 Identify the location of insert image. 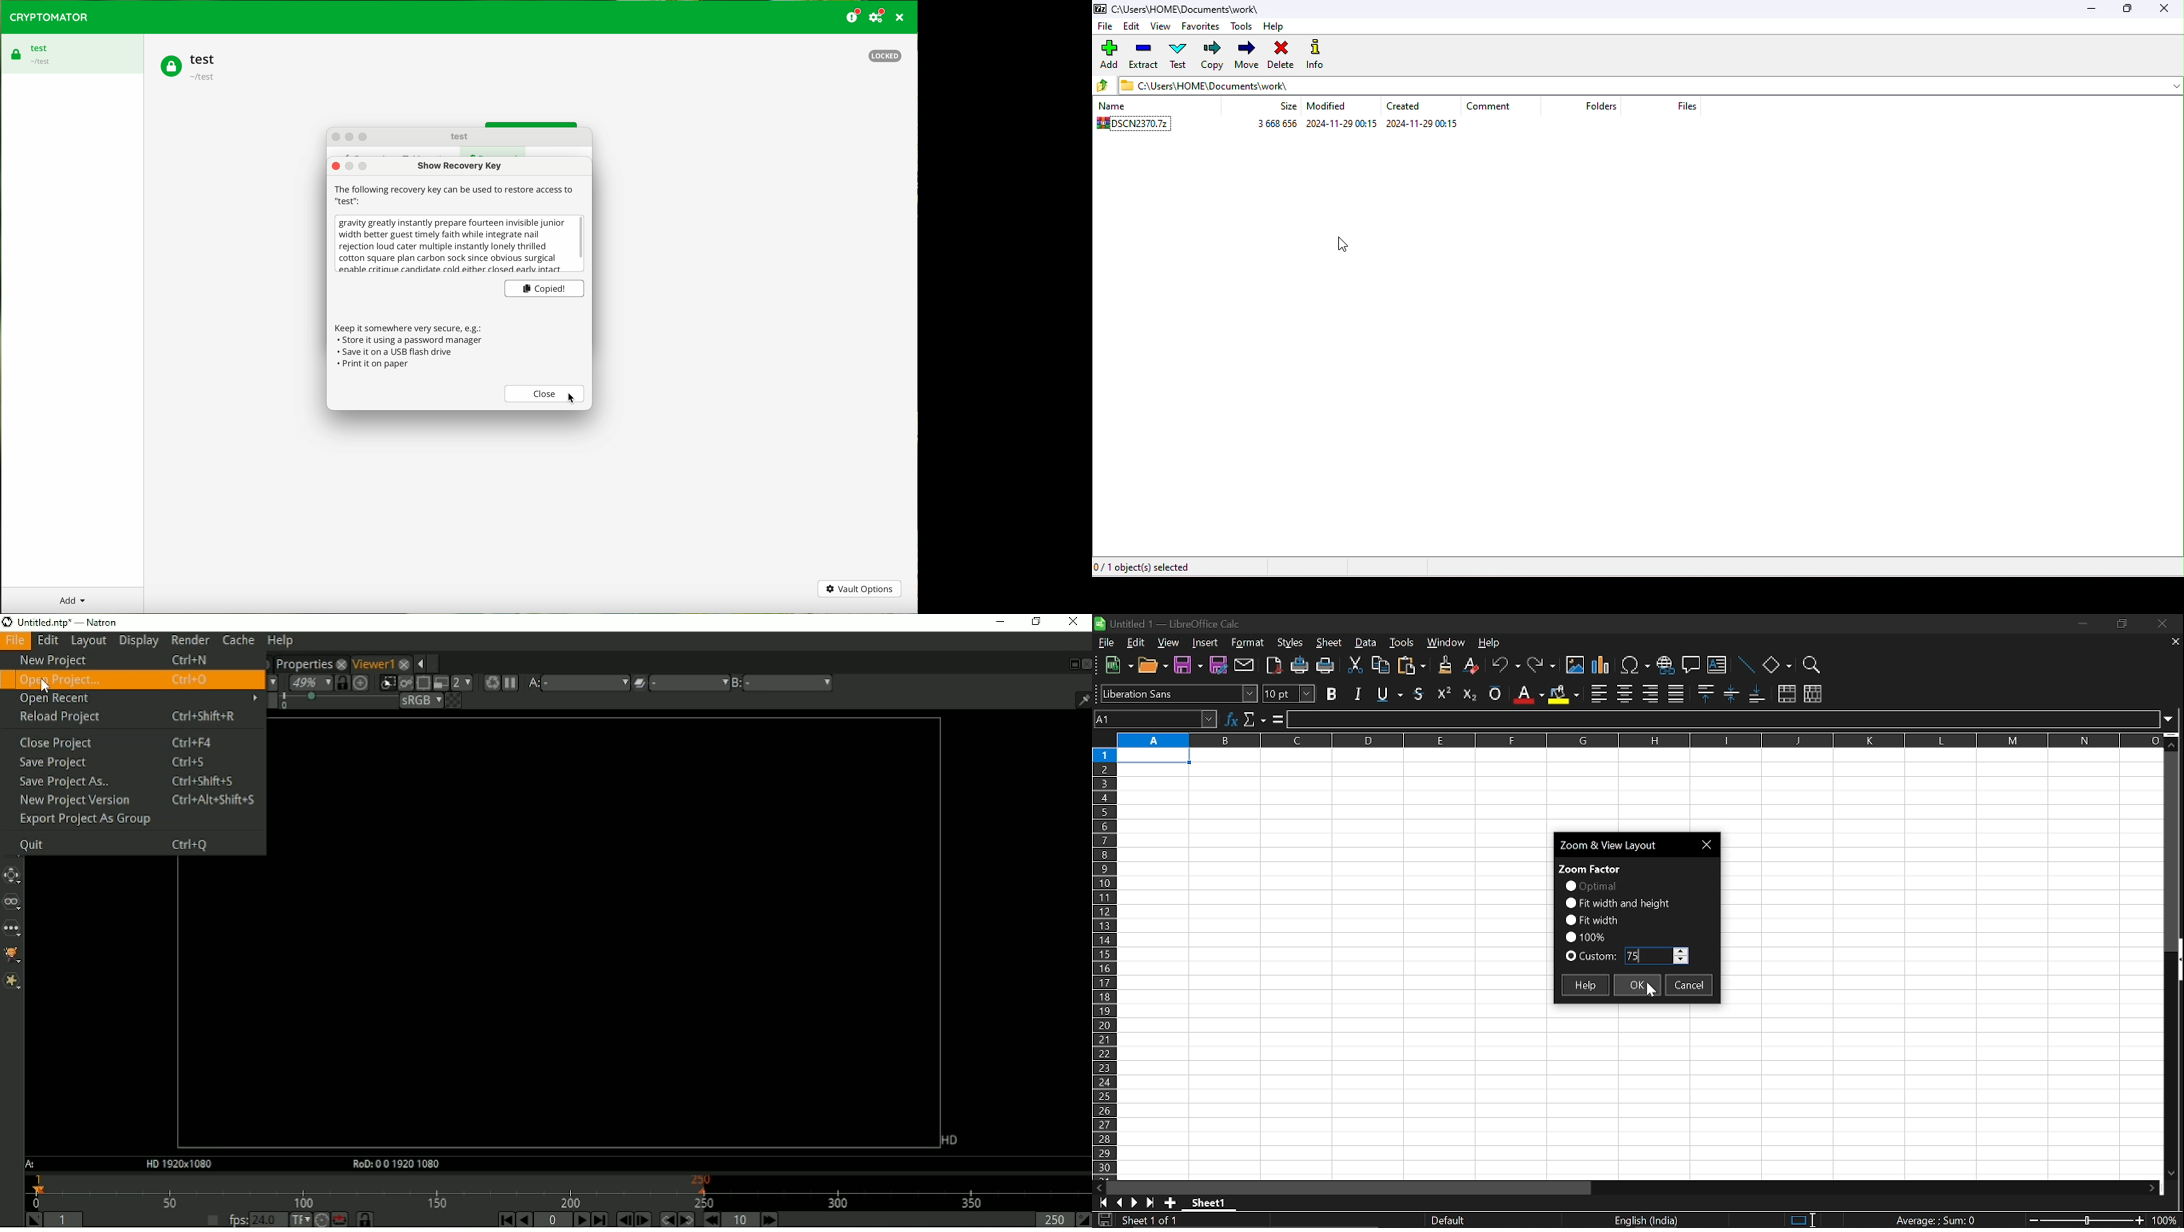
(1576, 665).